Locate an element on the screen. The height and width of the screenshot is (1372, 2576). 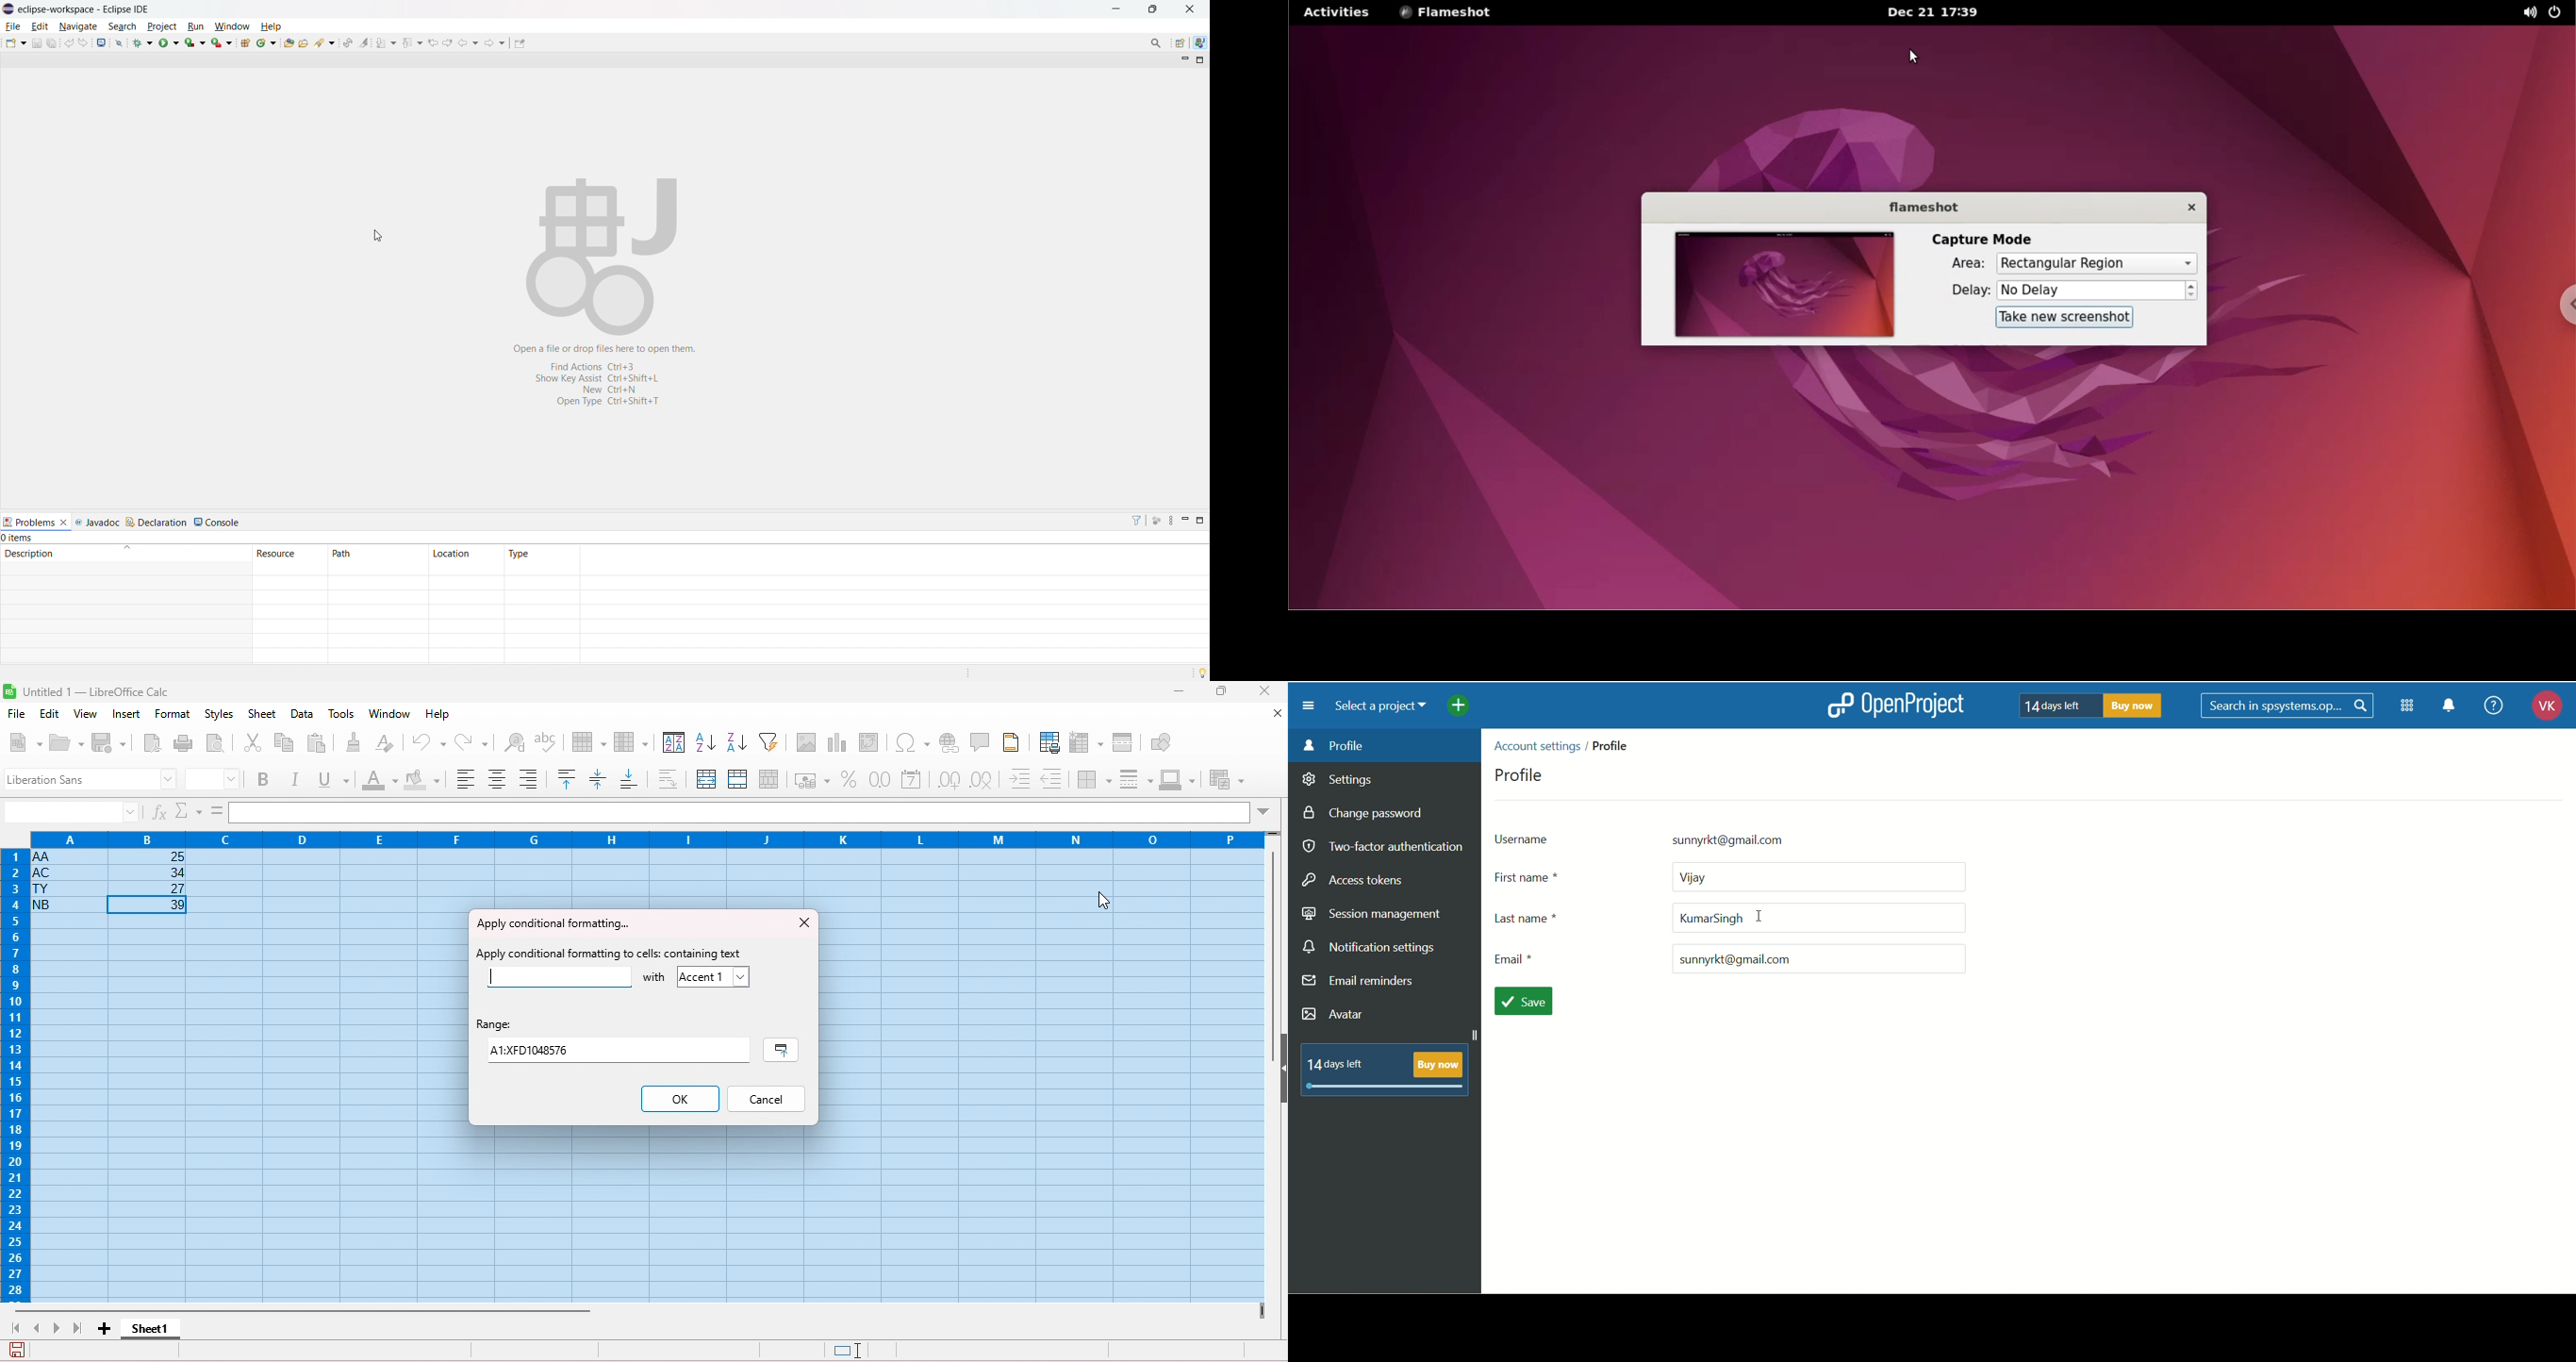
split  is located at coordinates (1125, 741).